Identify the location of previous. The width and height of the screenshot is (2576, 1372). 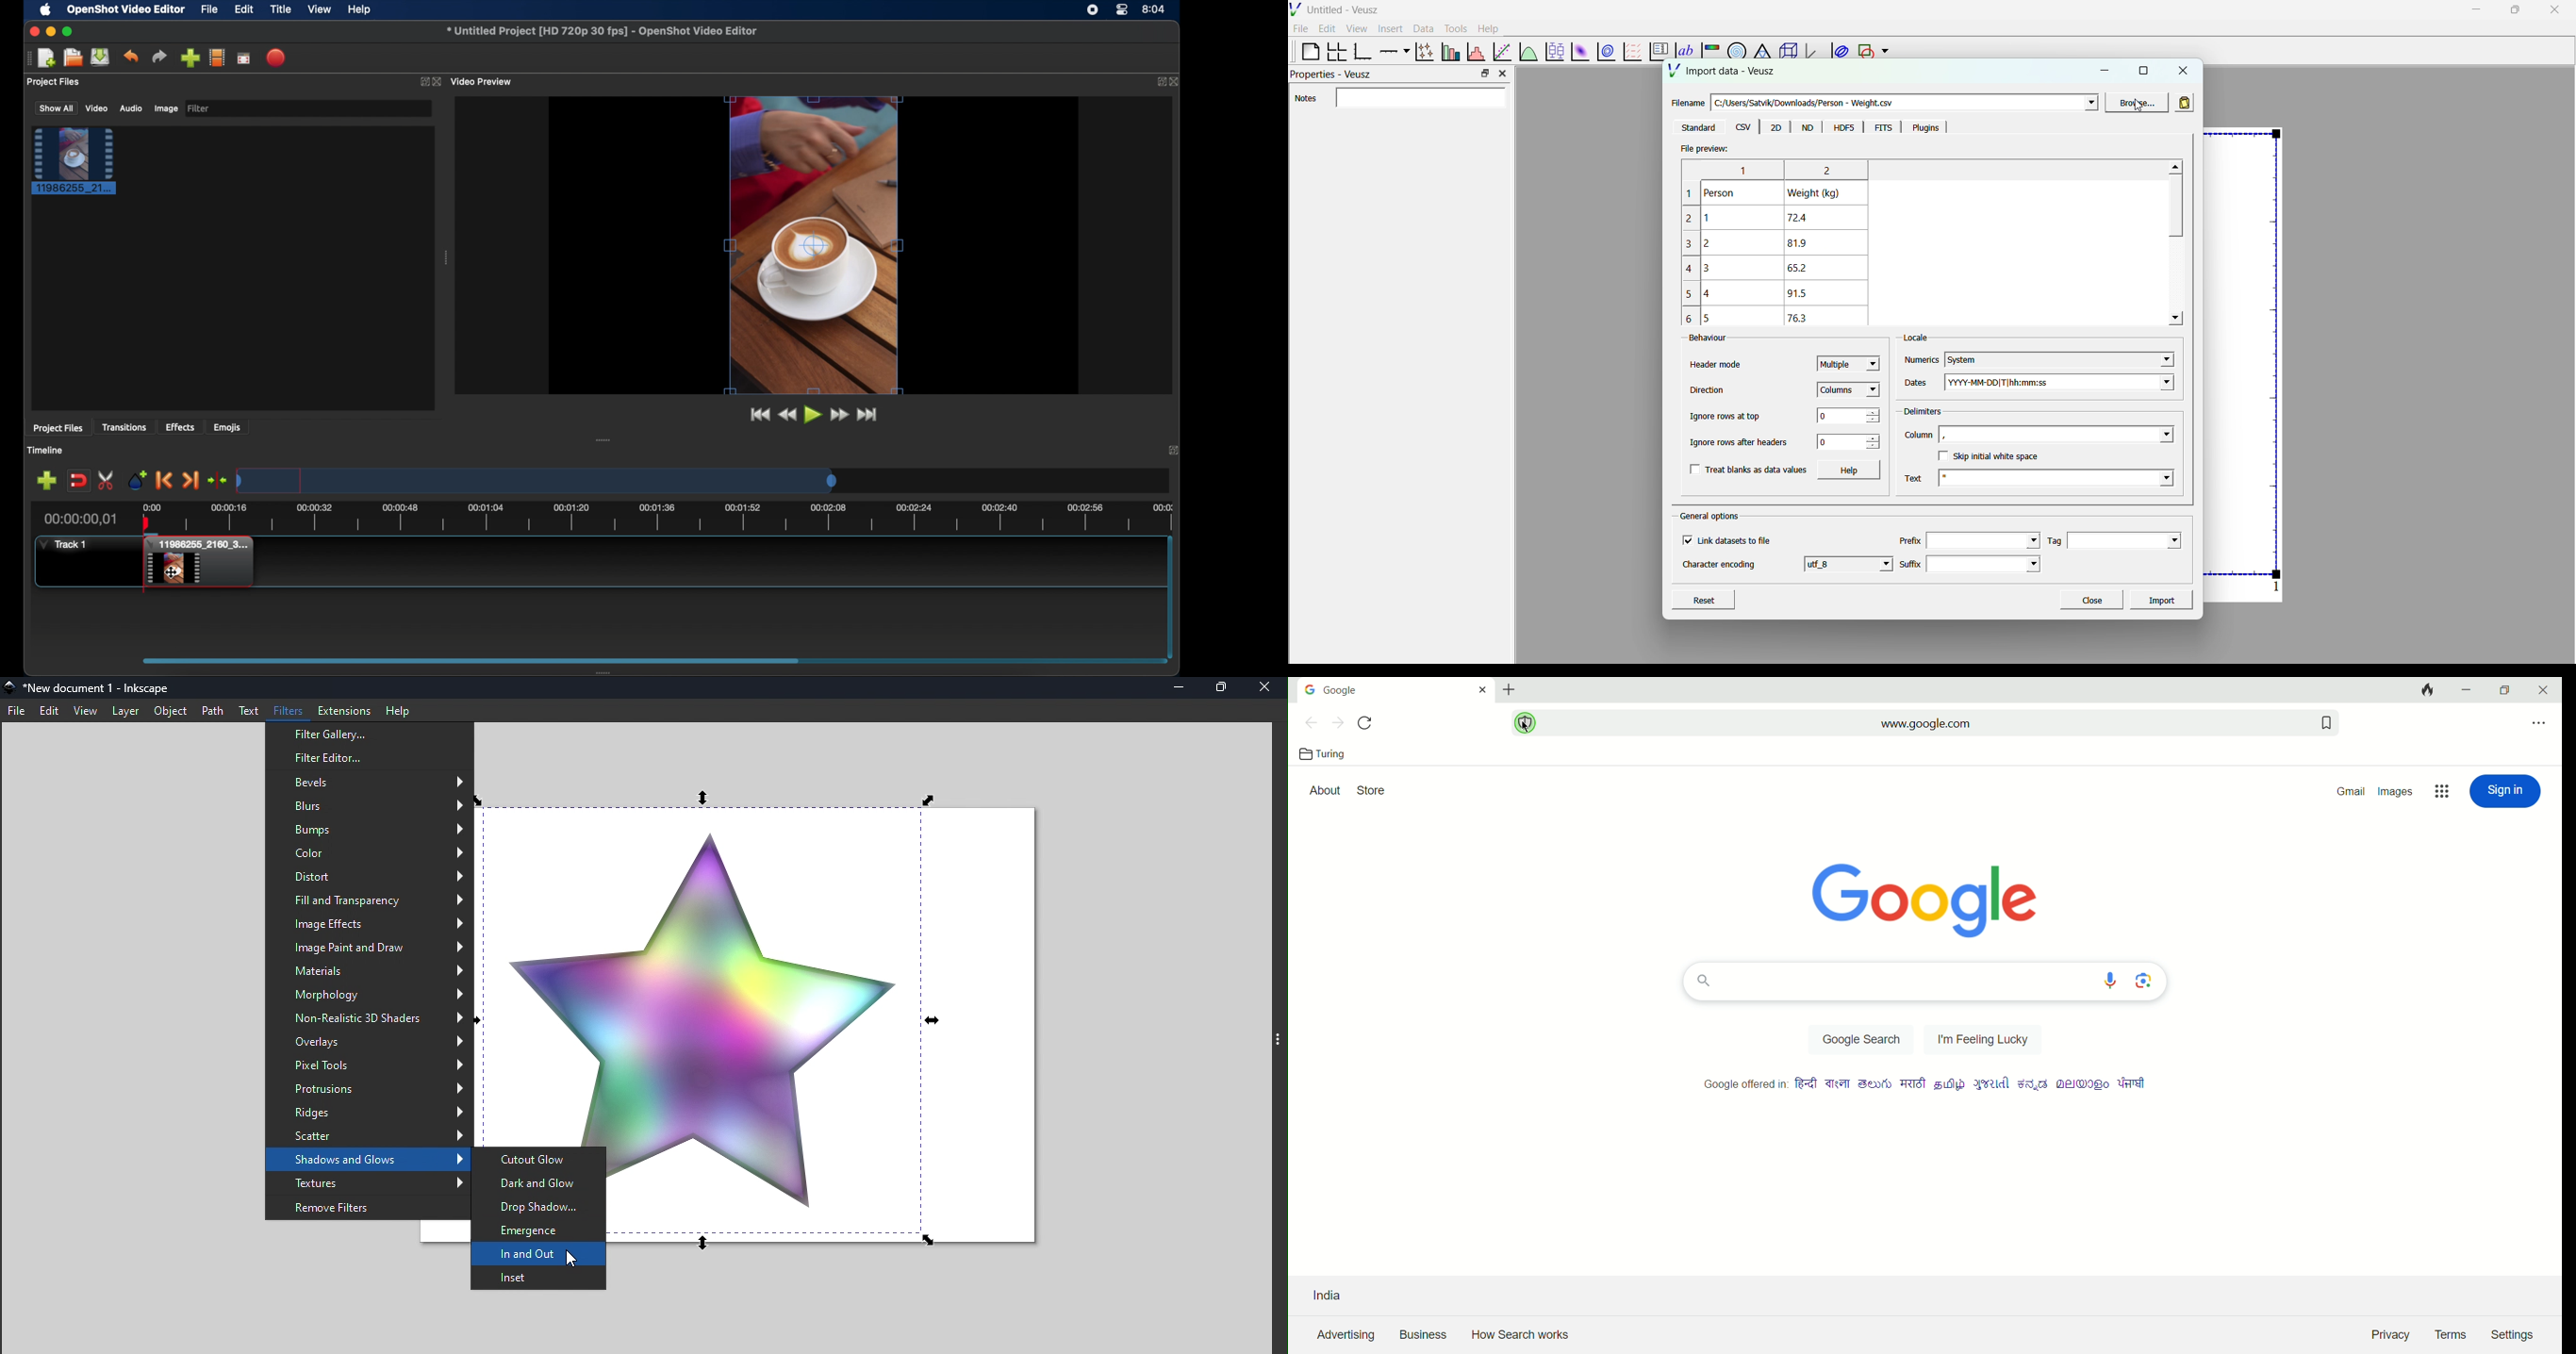
(1305, 722).